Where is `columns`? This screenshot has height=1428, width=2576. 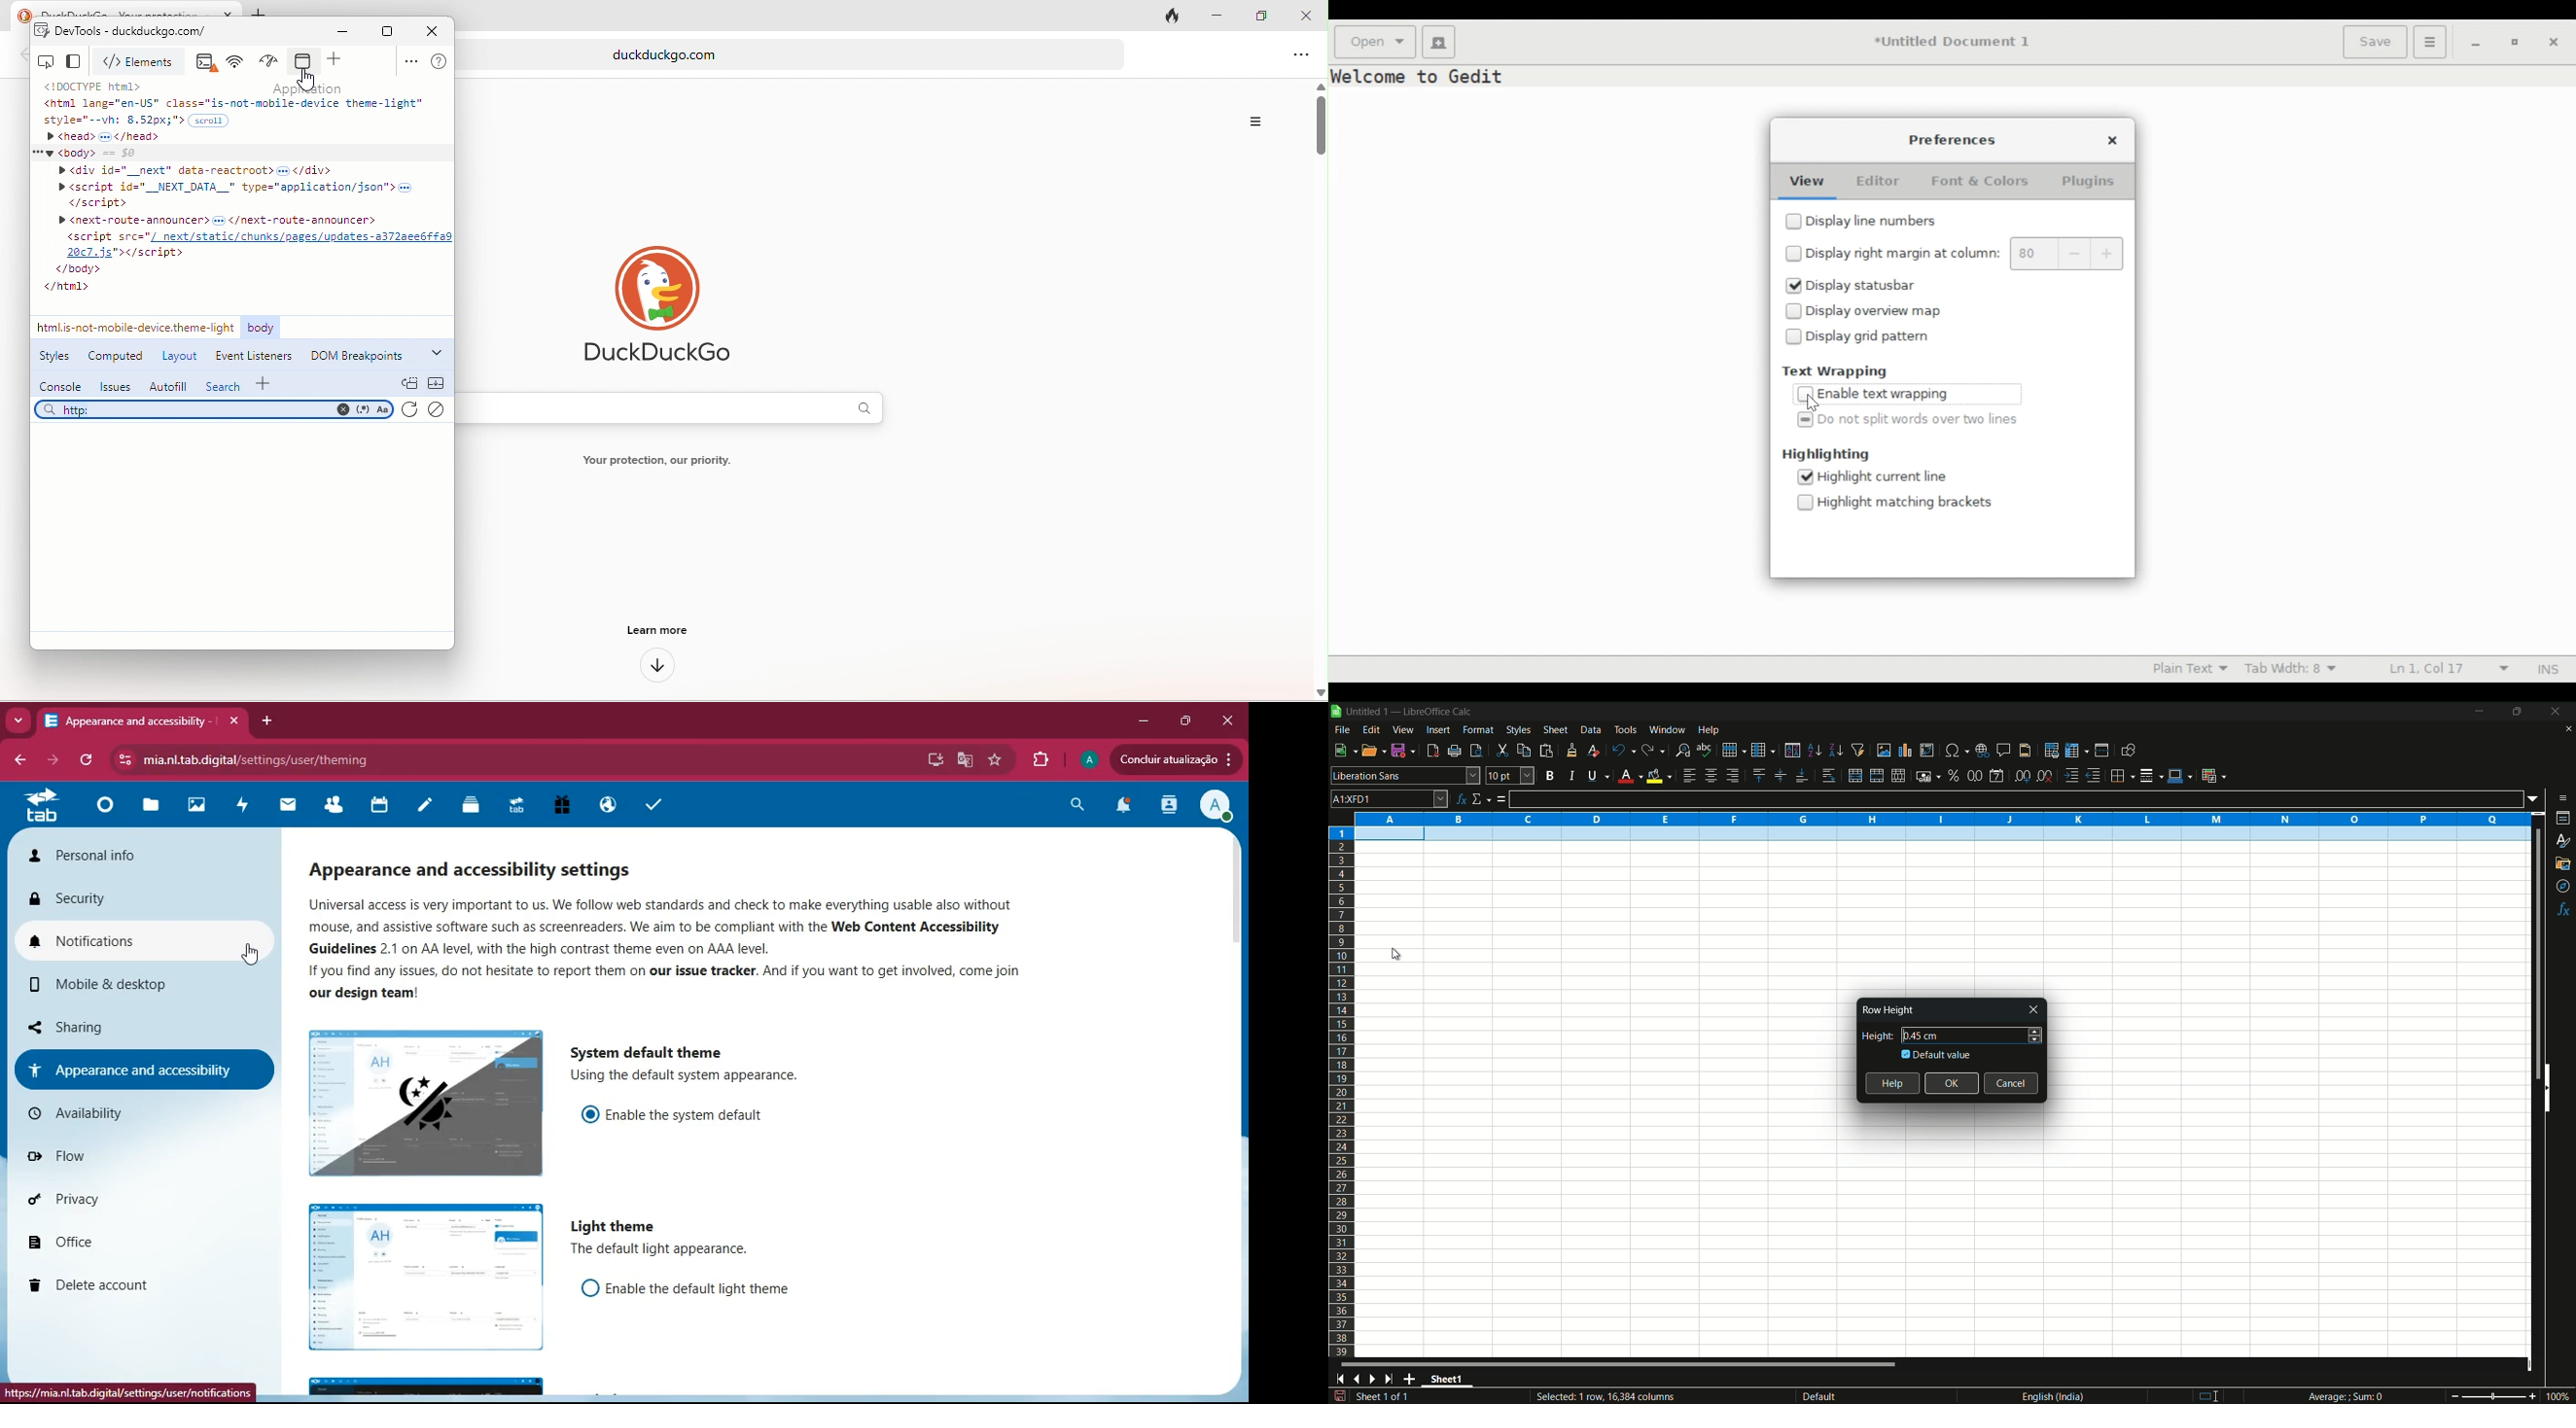
columns is located at coordinates (1942, 818).